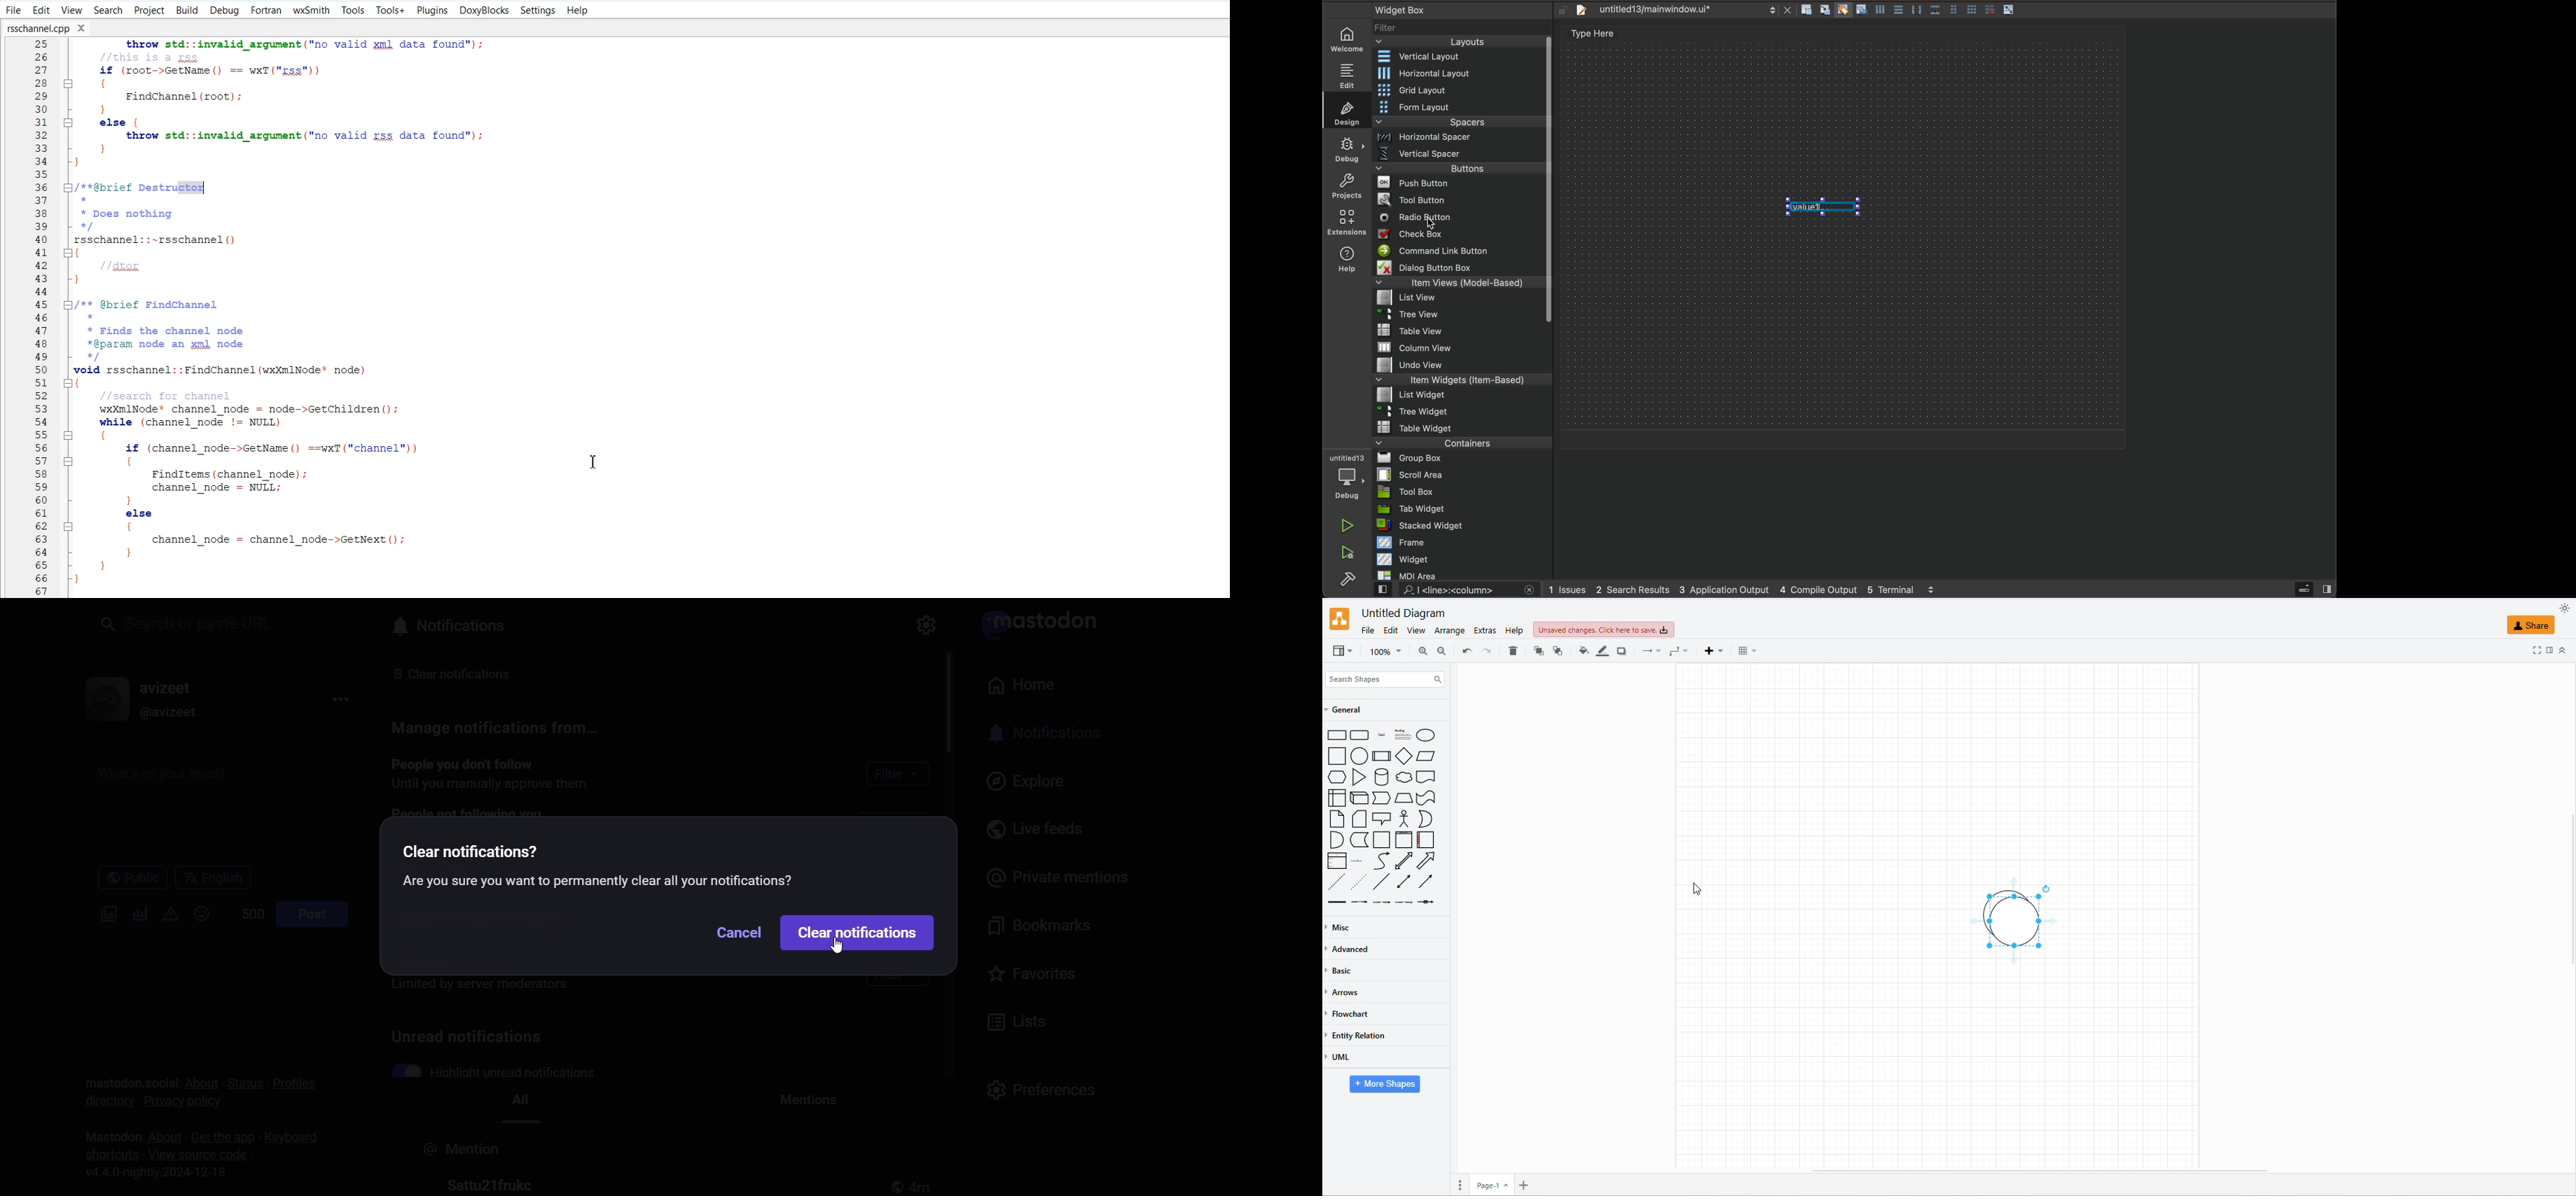 The image size is (2576, 1204). I want to click on CONTAINER, so click(1402, 839).